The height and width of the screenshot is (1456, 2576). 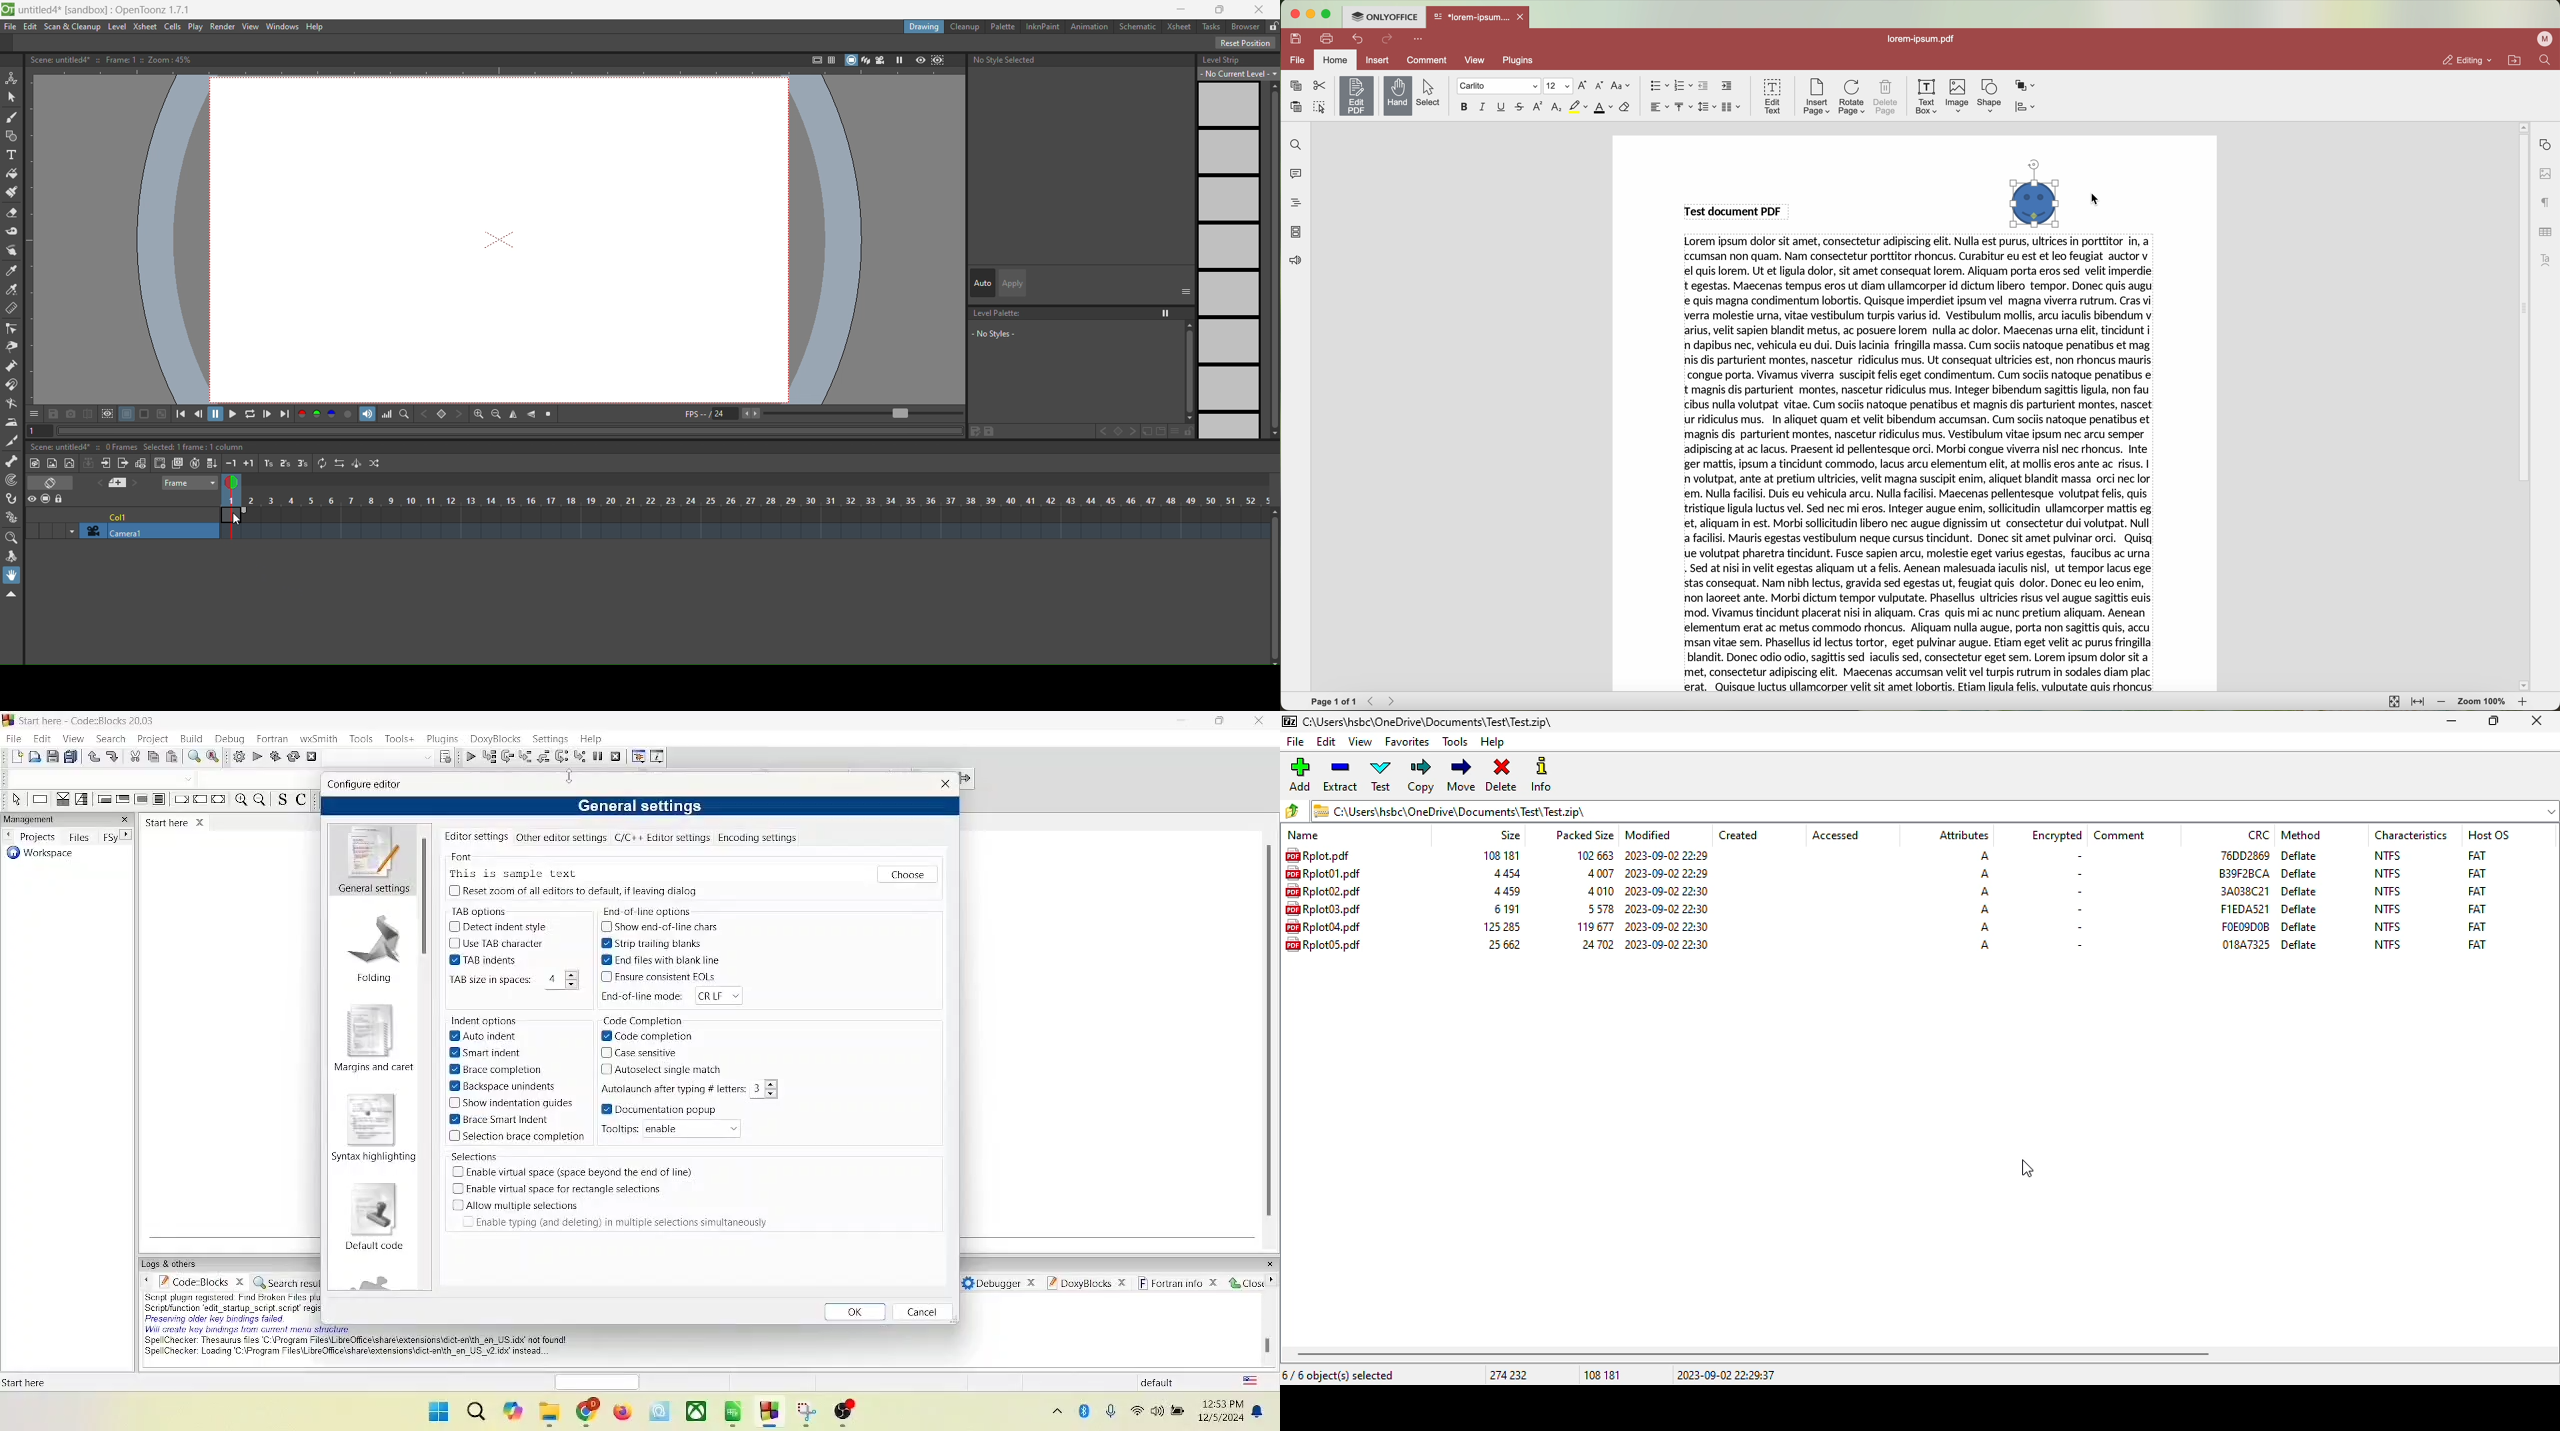 I want to click on print, so click(x=1328, y=38).